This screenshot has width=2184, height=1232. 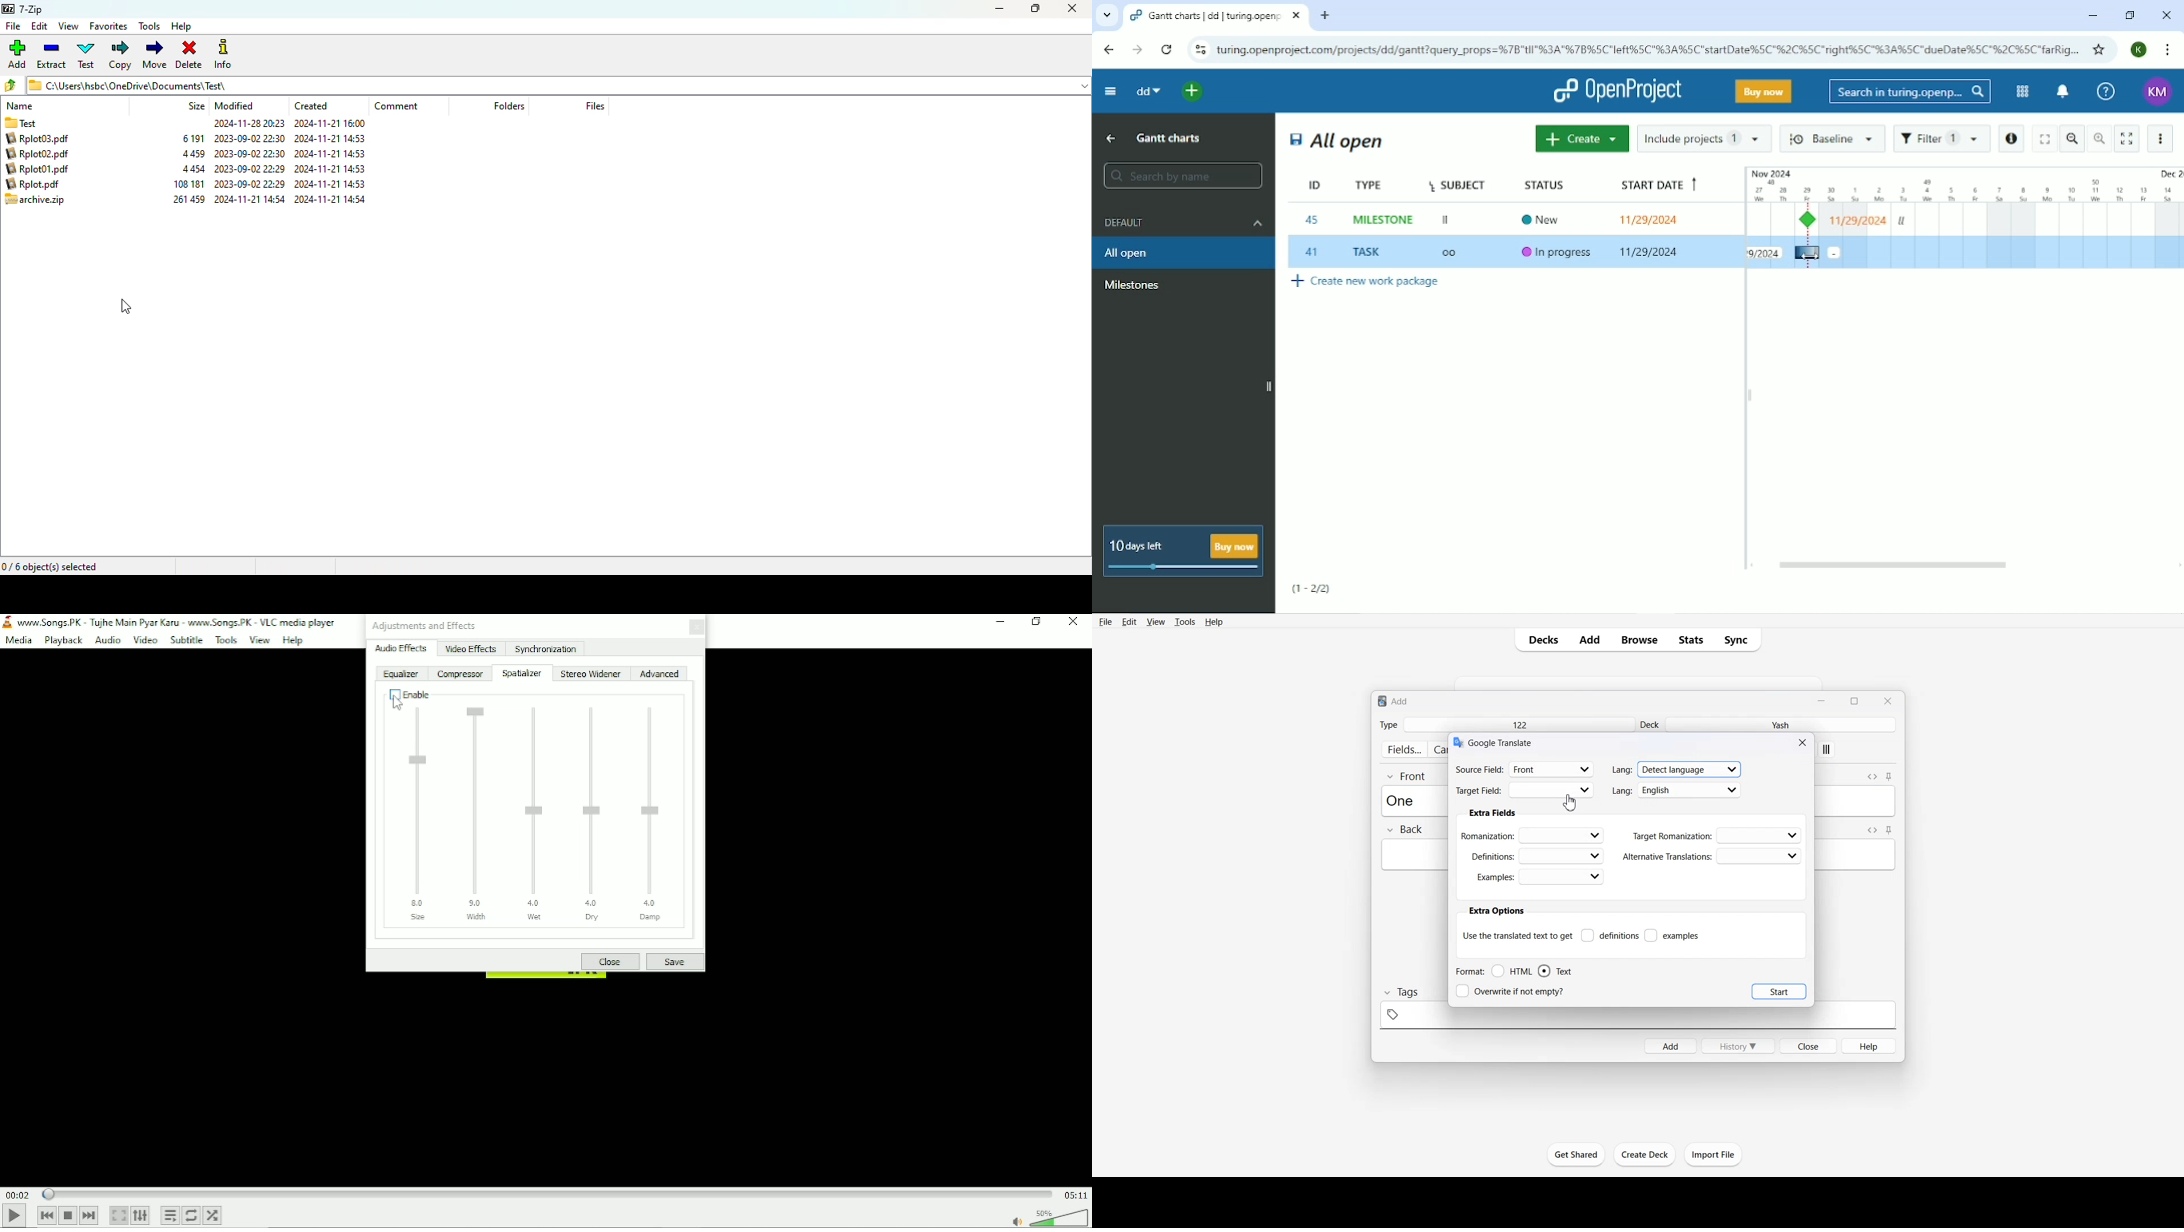 What do you see at coordinates (611, 962) in the screenshot?
I see `Close` at bounding box center [611, 962].